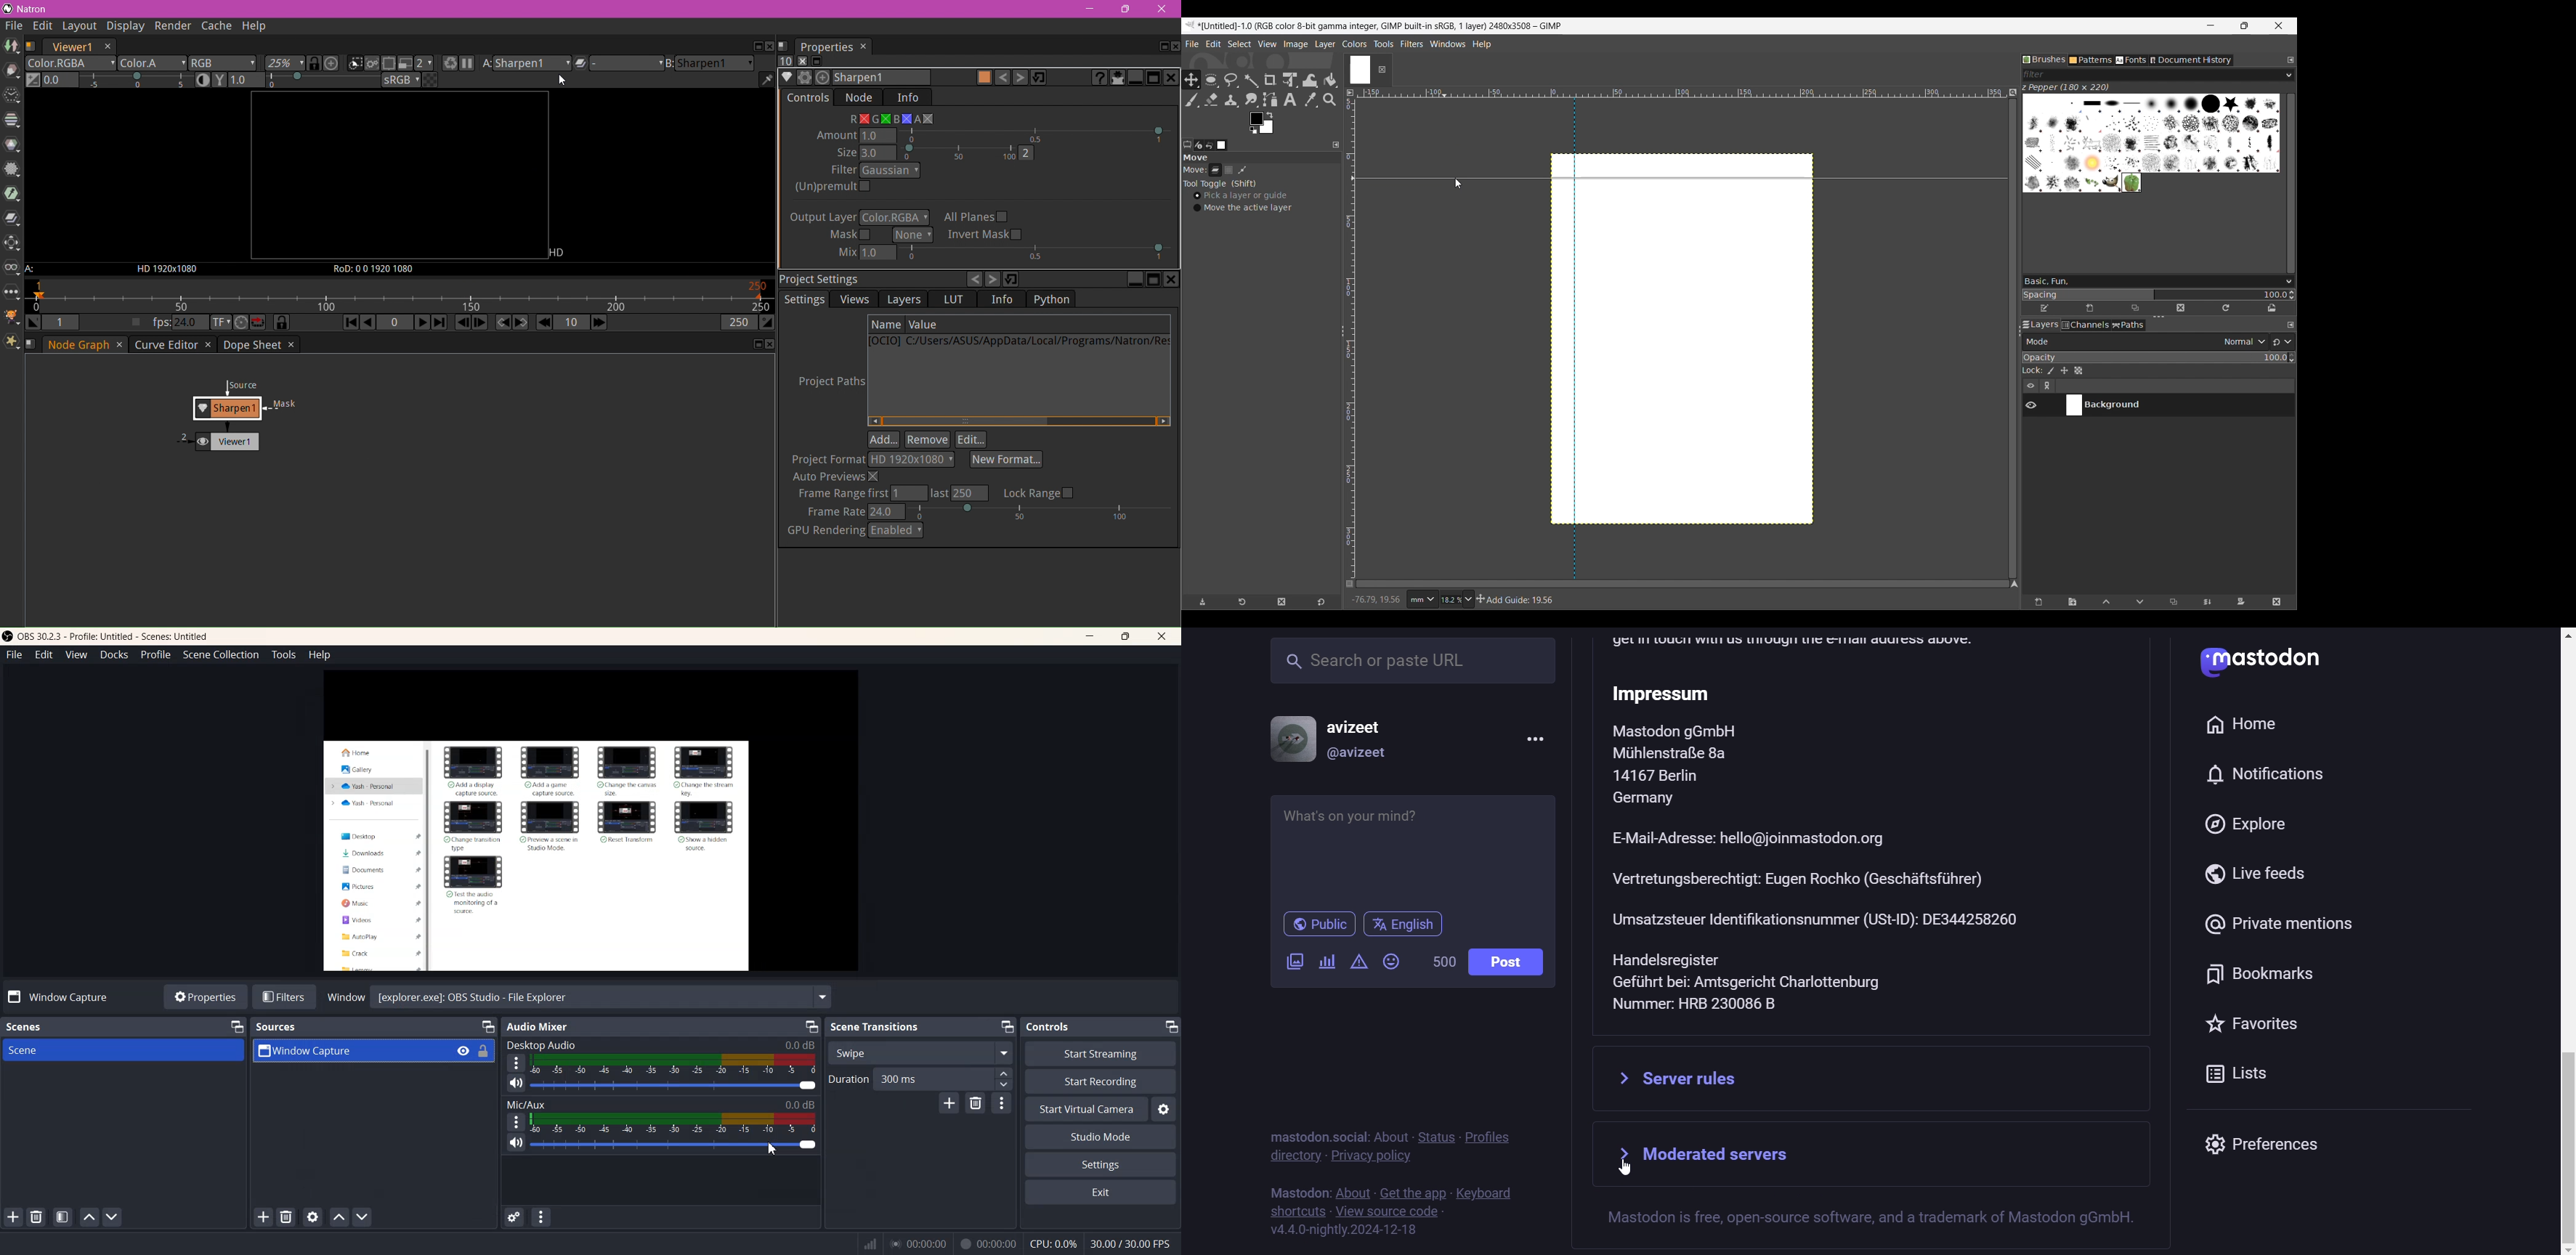  Describe the element at coordinates (484, 1051) in the screenshot. I see `Lock` at that location.